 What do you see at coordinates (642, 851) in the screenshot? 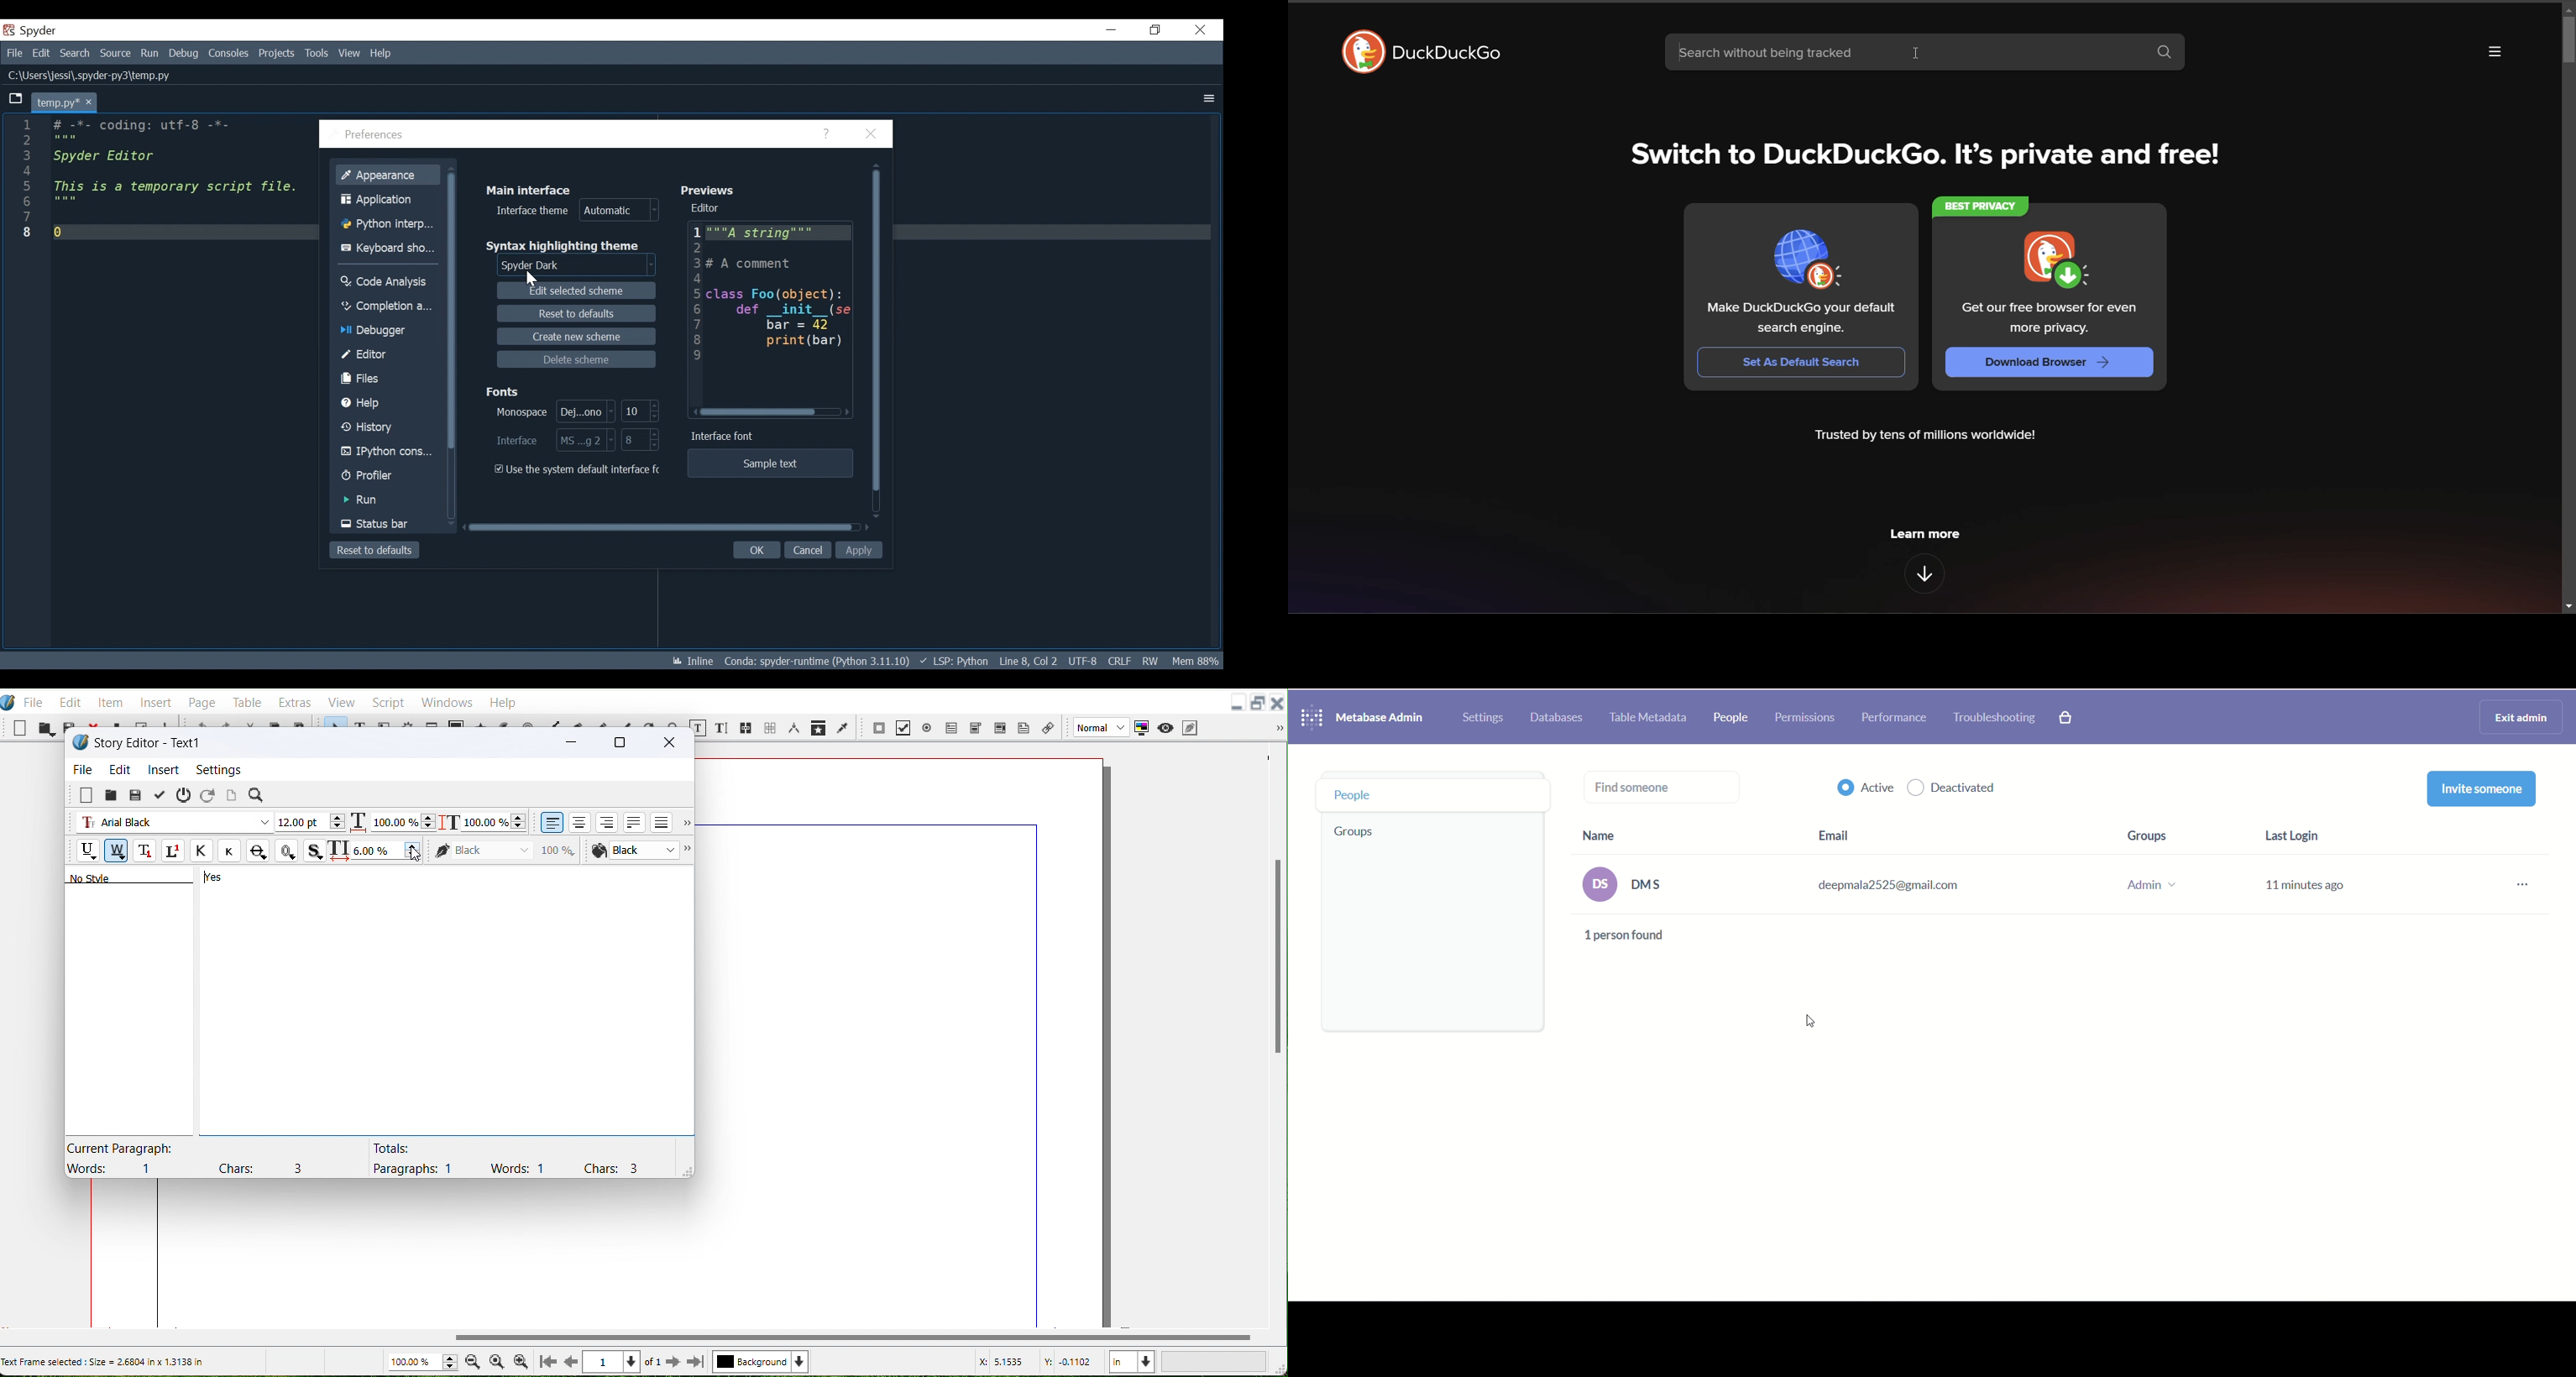
I see `Font color` at bounding box center [642, 851].